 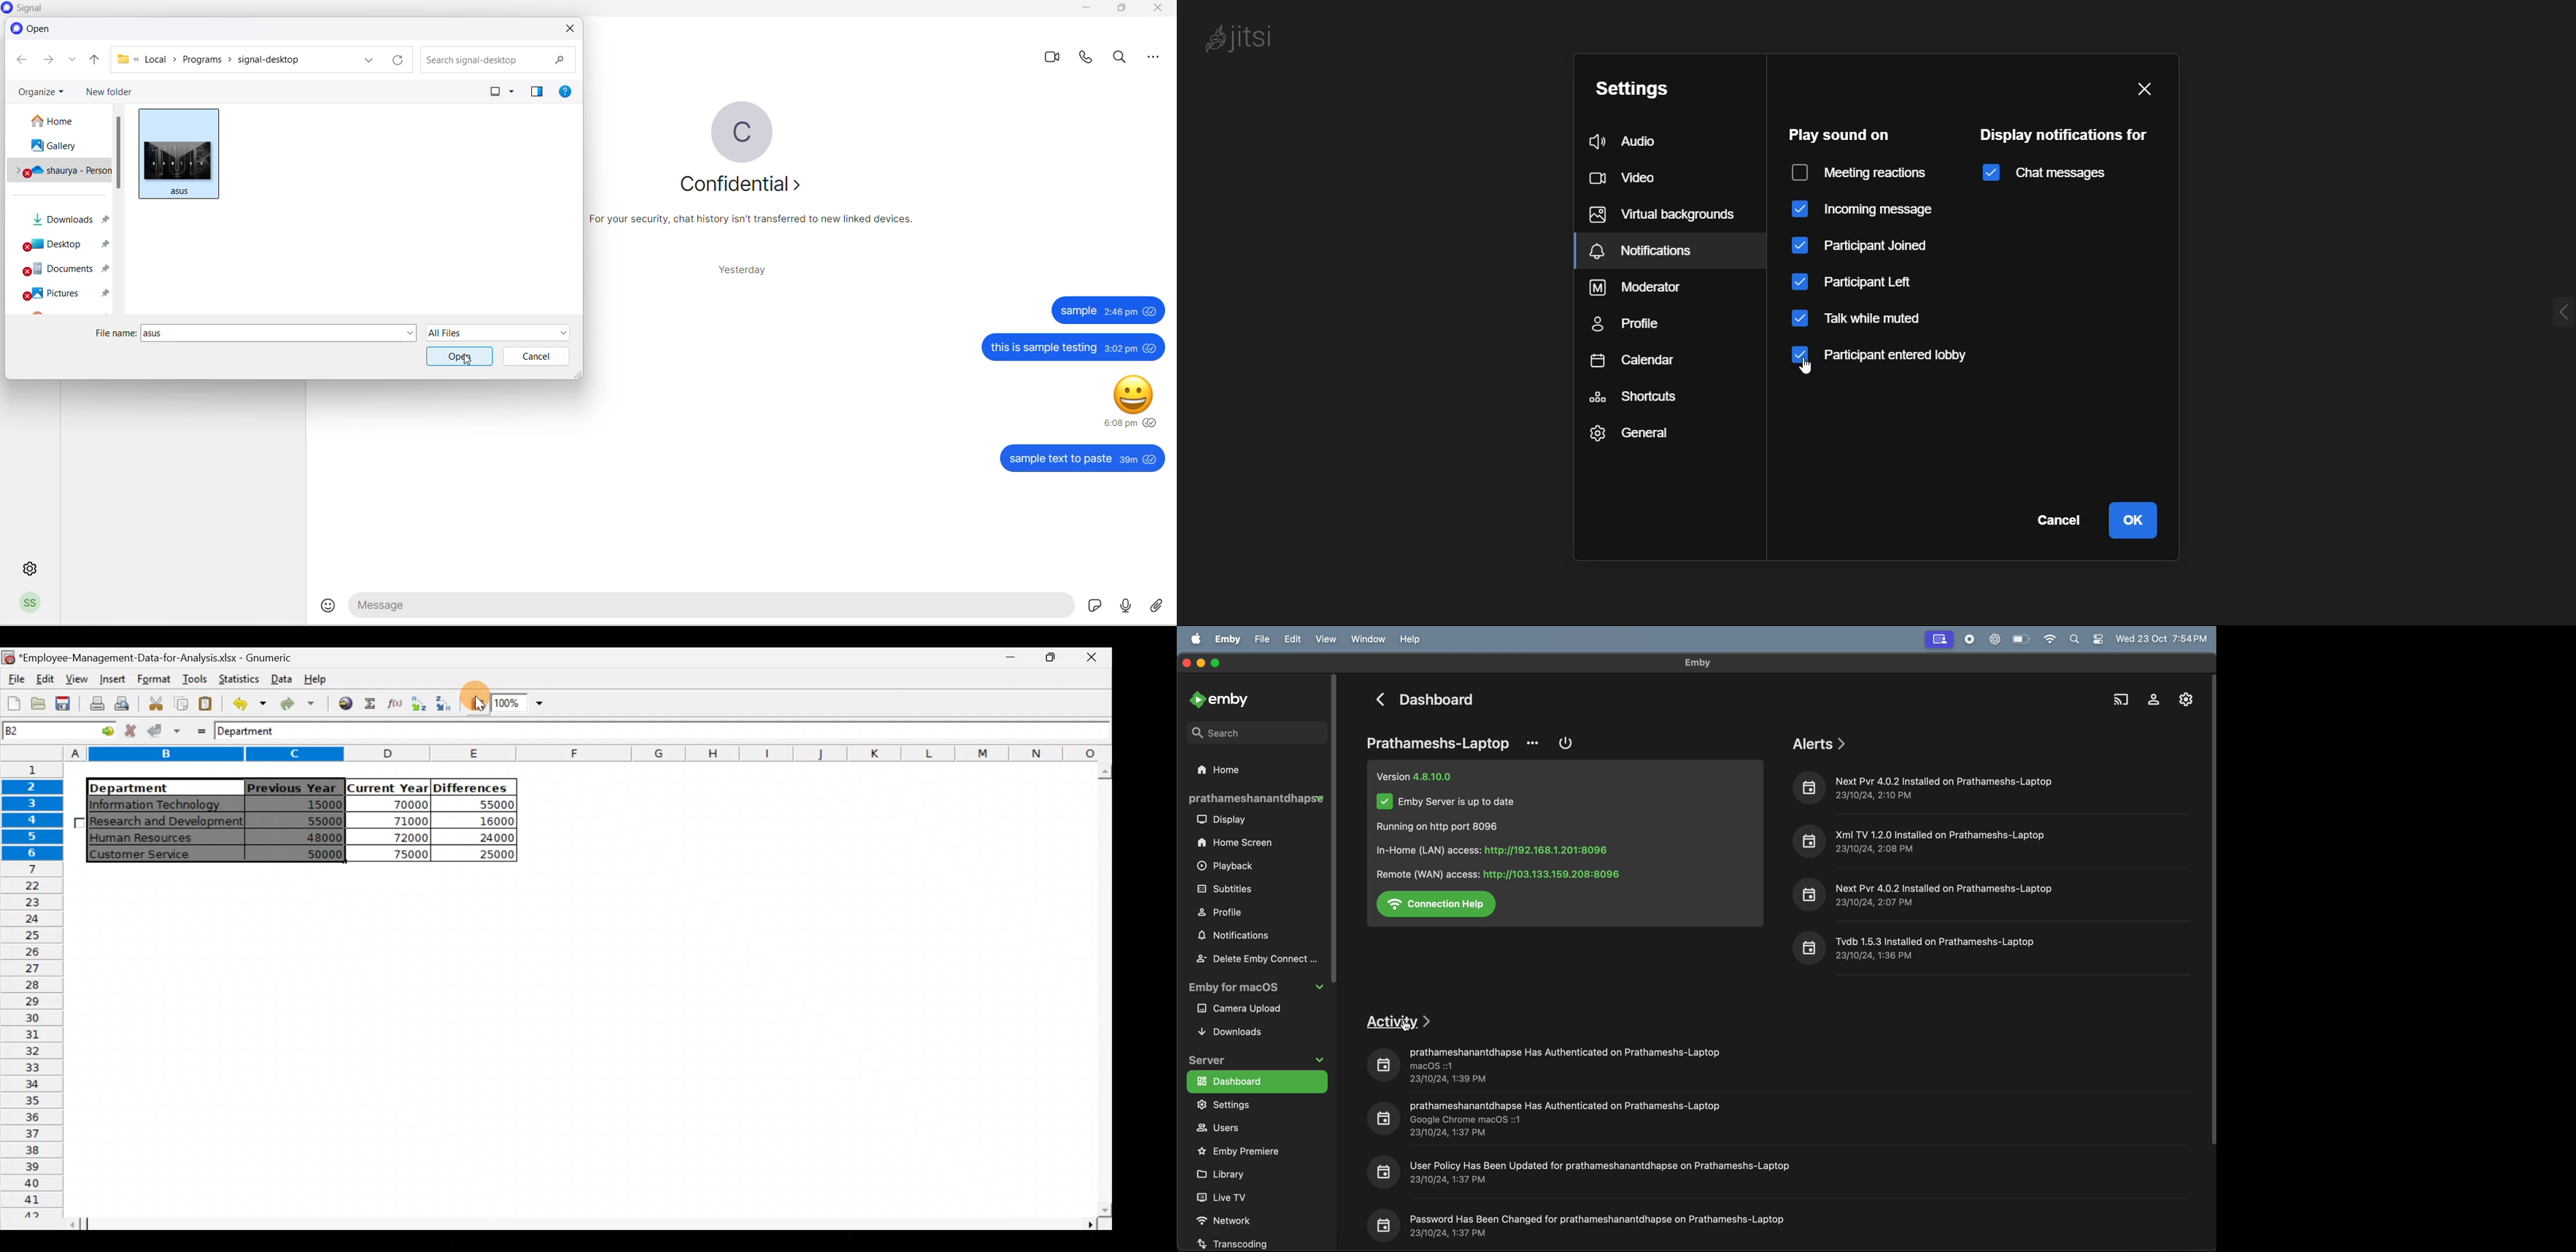 I want to click on 24000, so click(x=483, y=838).